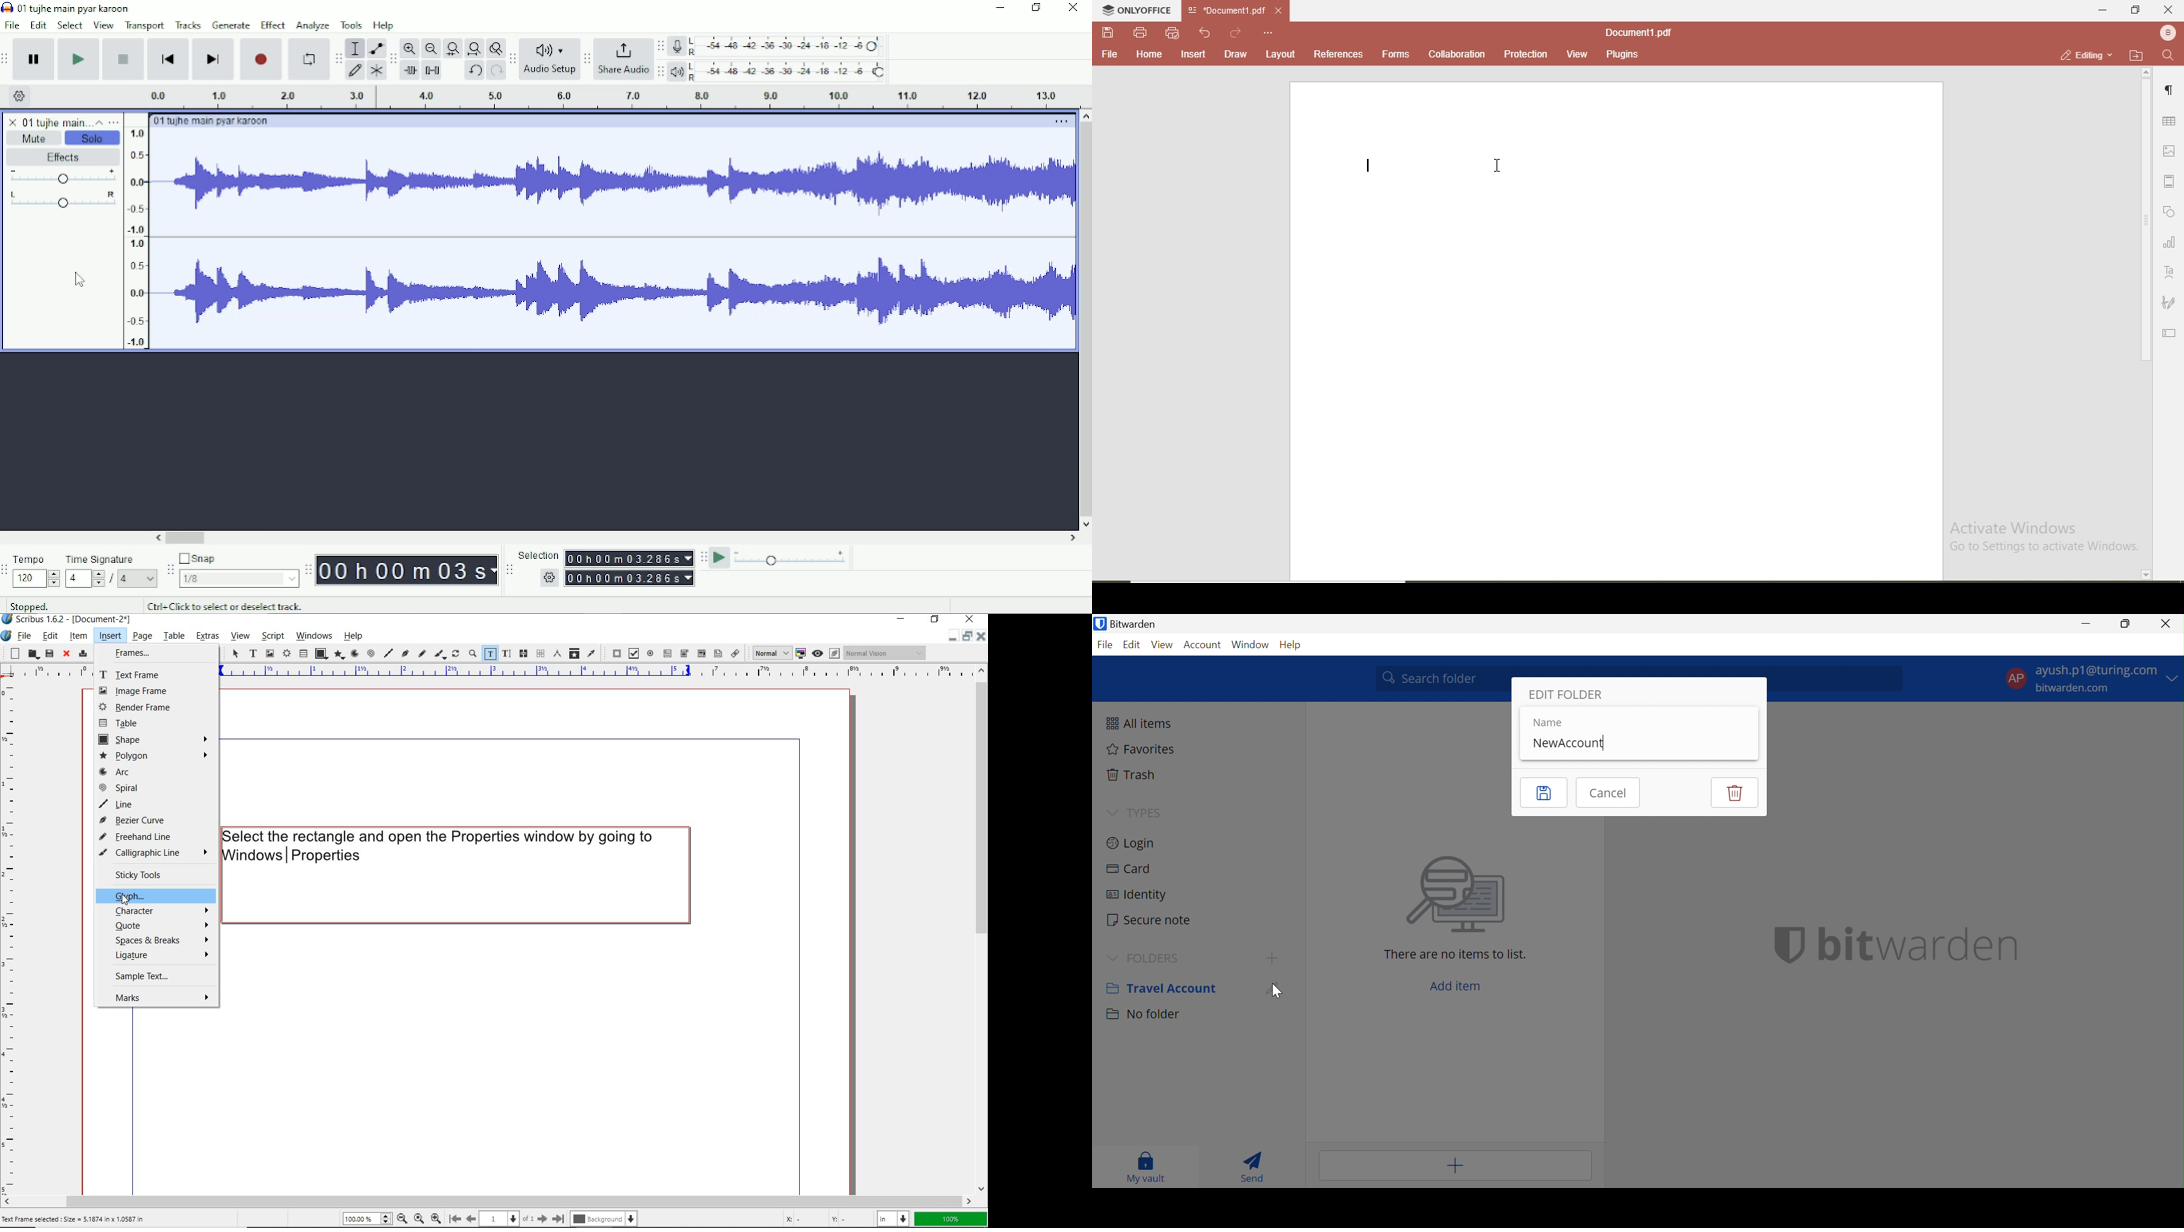  What do you see at coordinates (886, 653) in the screenshot?
I see `Normal Vision` at bounding box center [886, 653].